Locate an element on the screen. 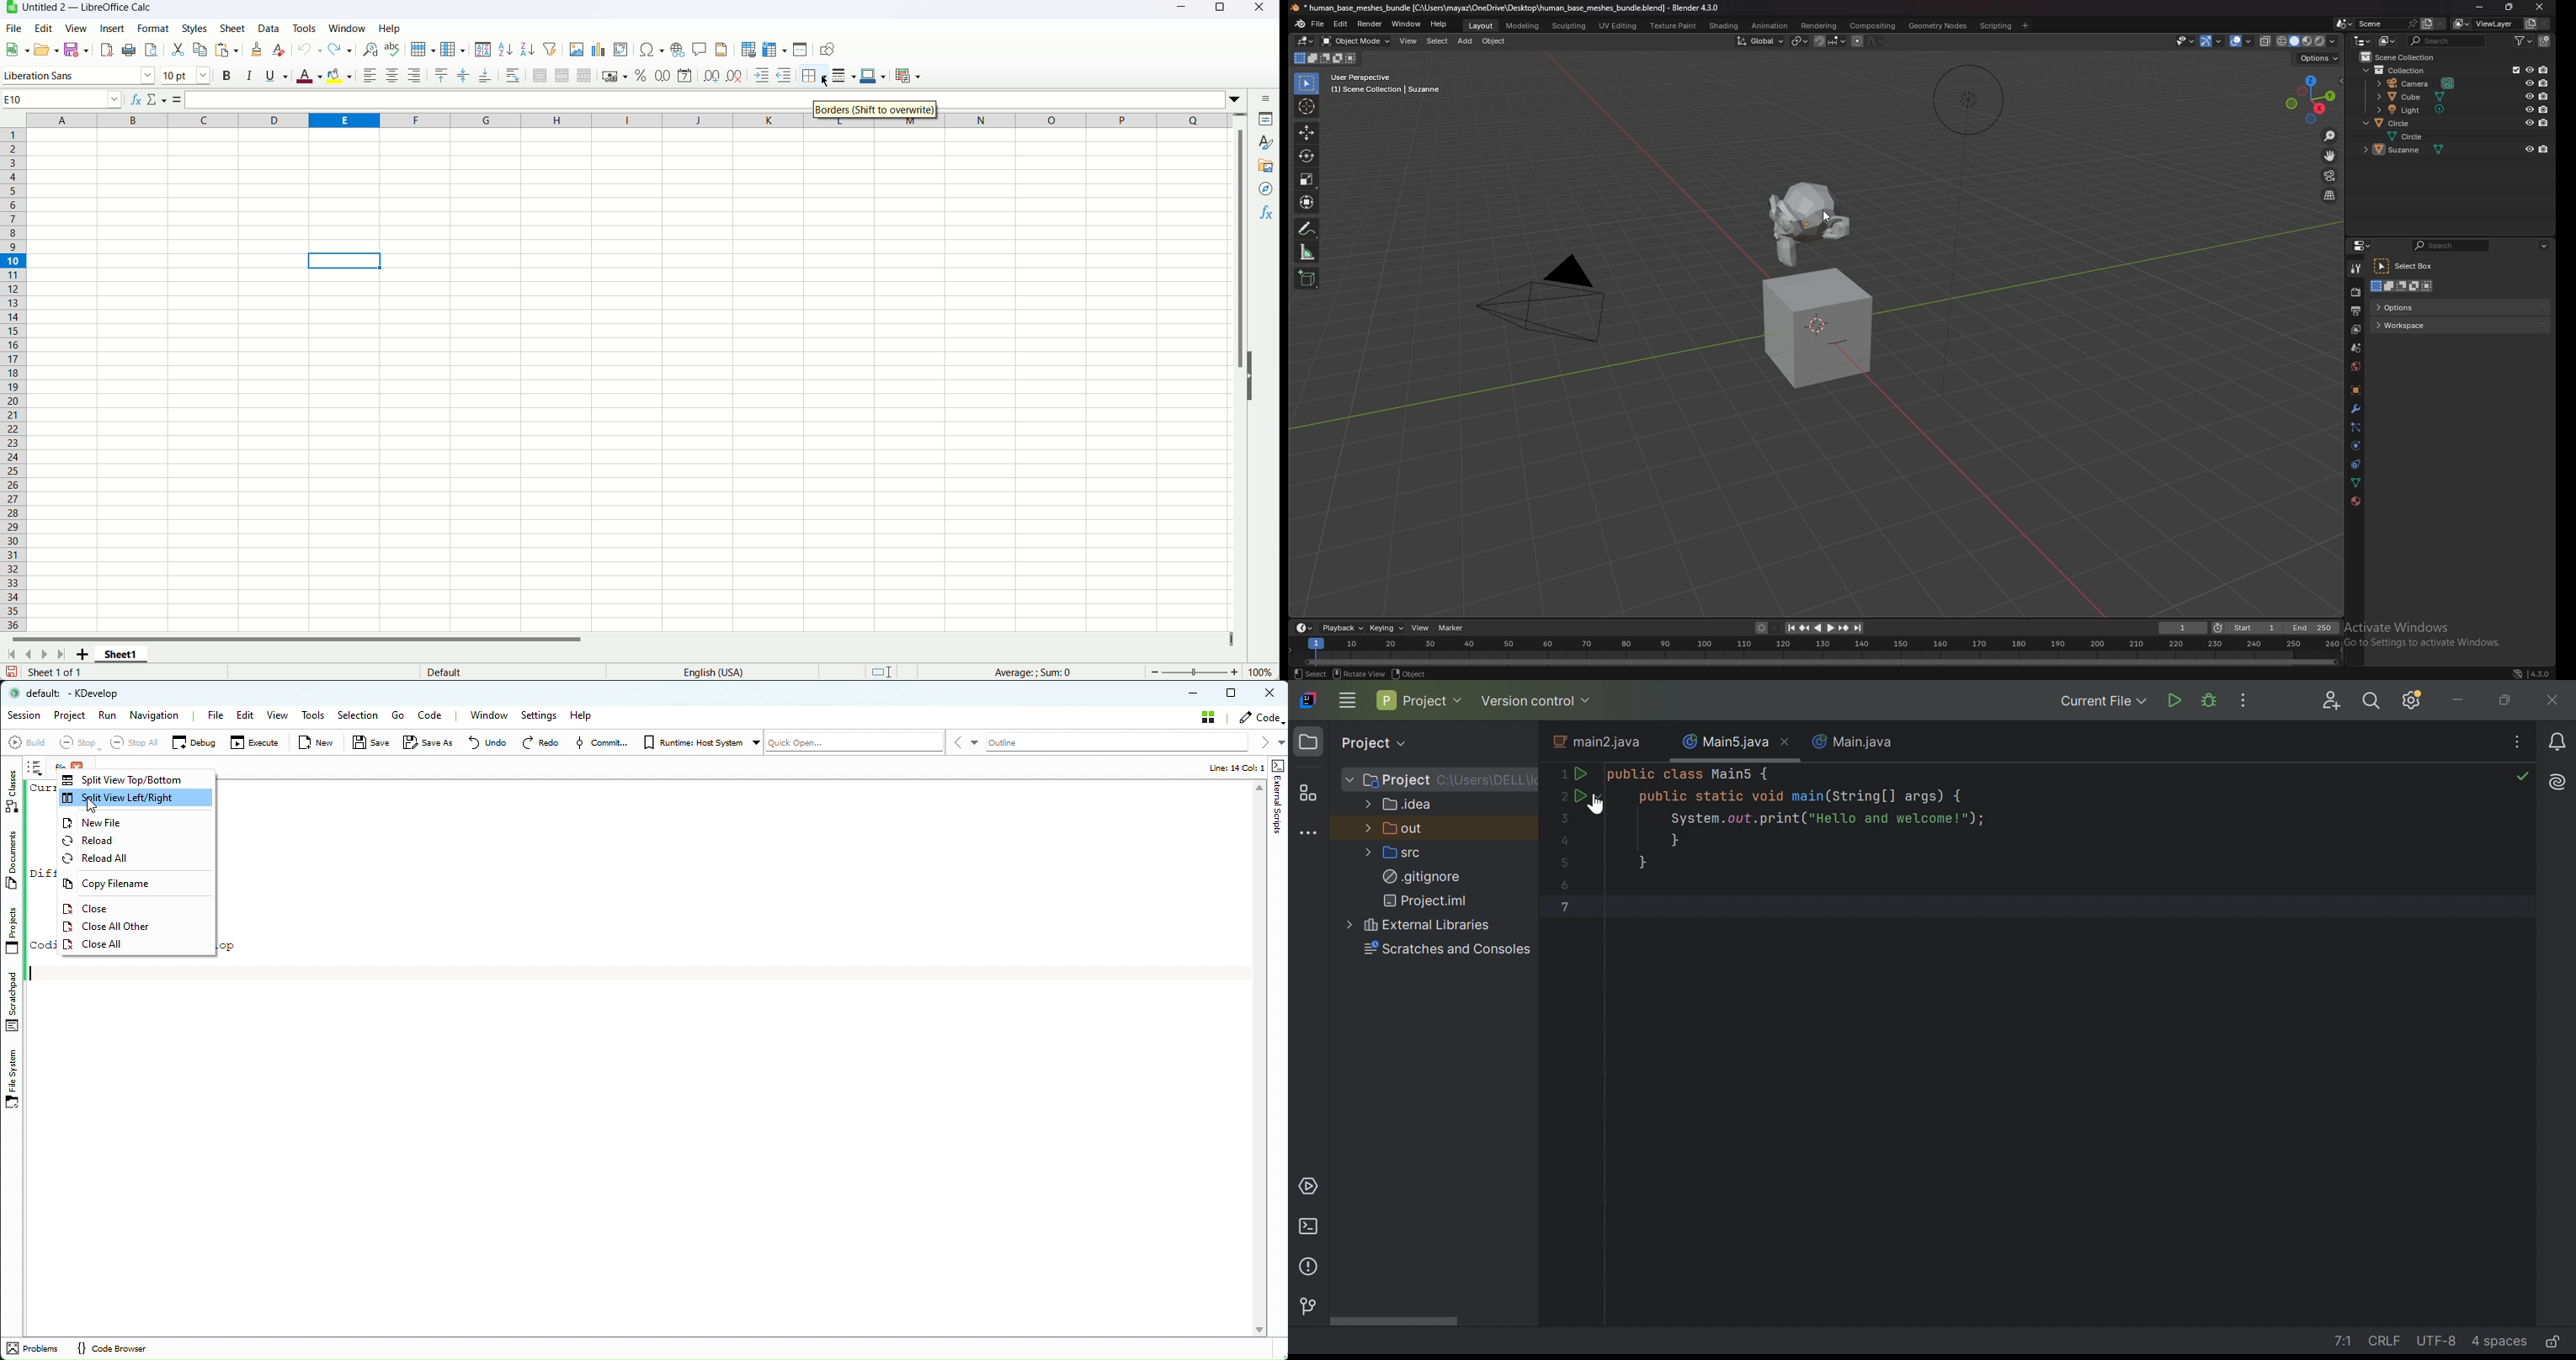  add cube is located at coordinates (1308, 278).